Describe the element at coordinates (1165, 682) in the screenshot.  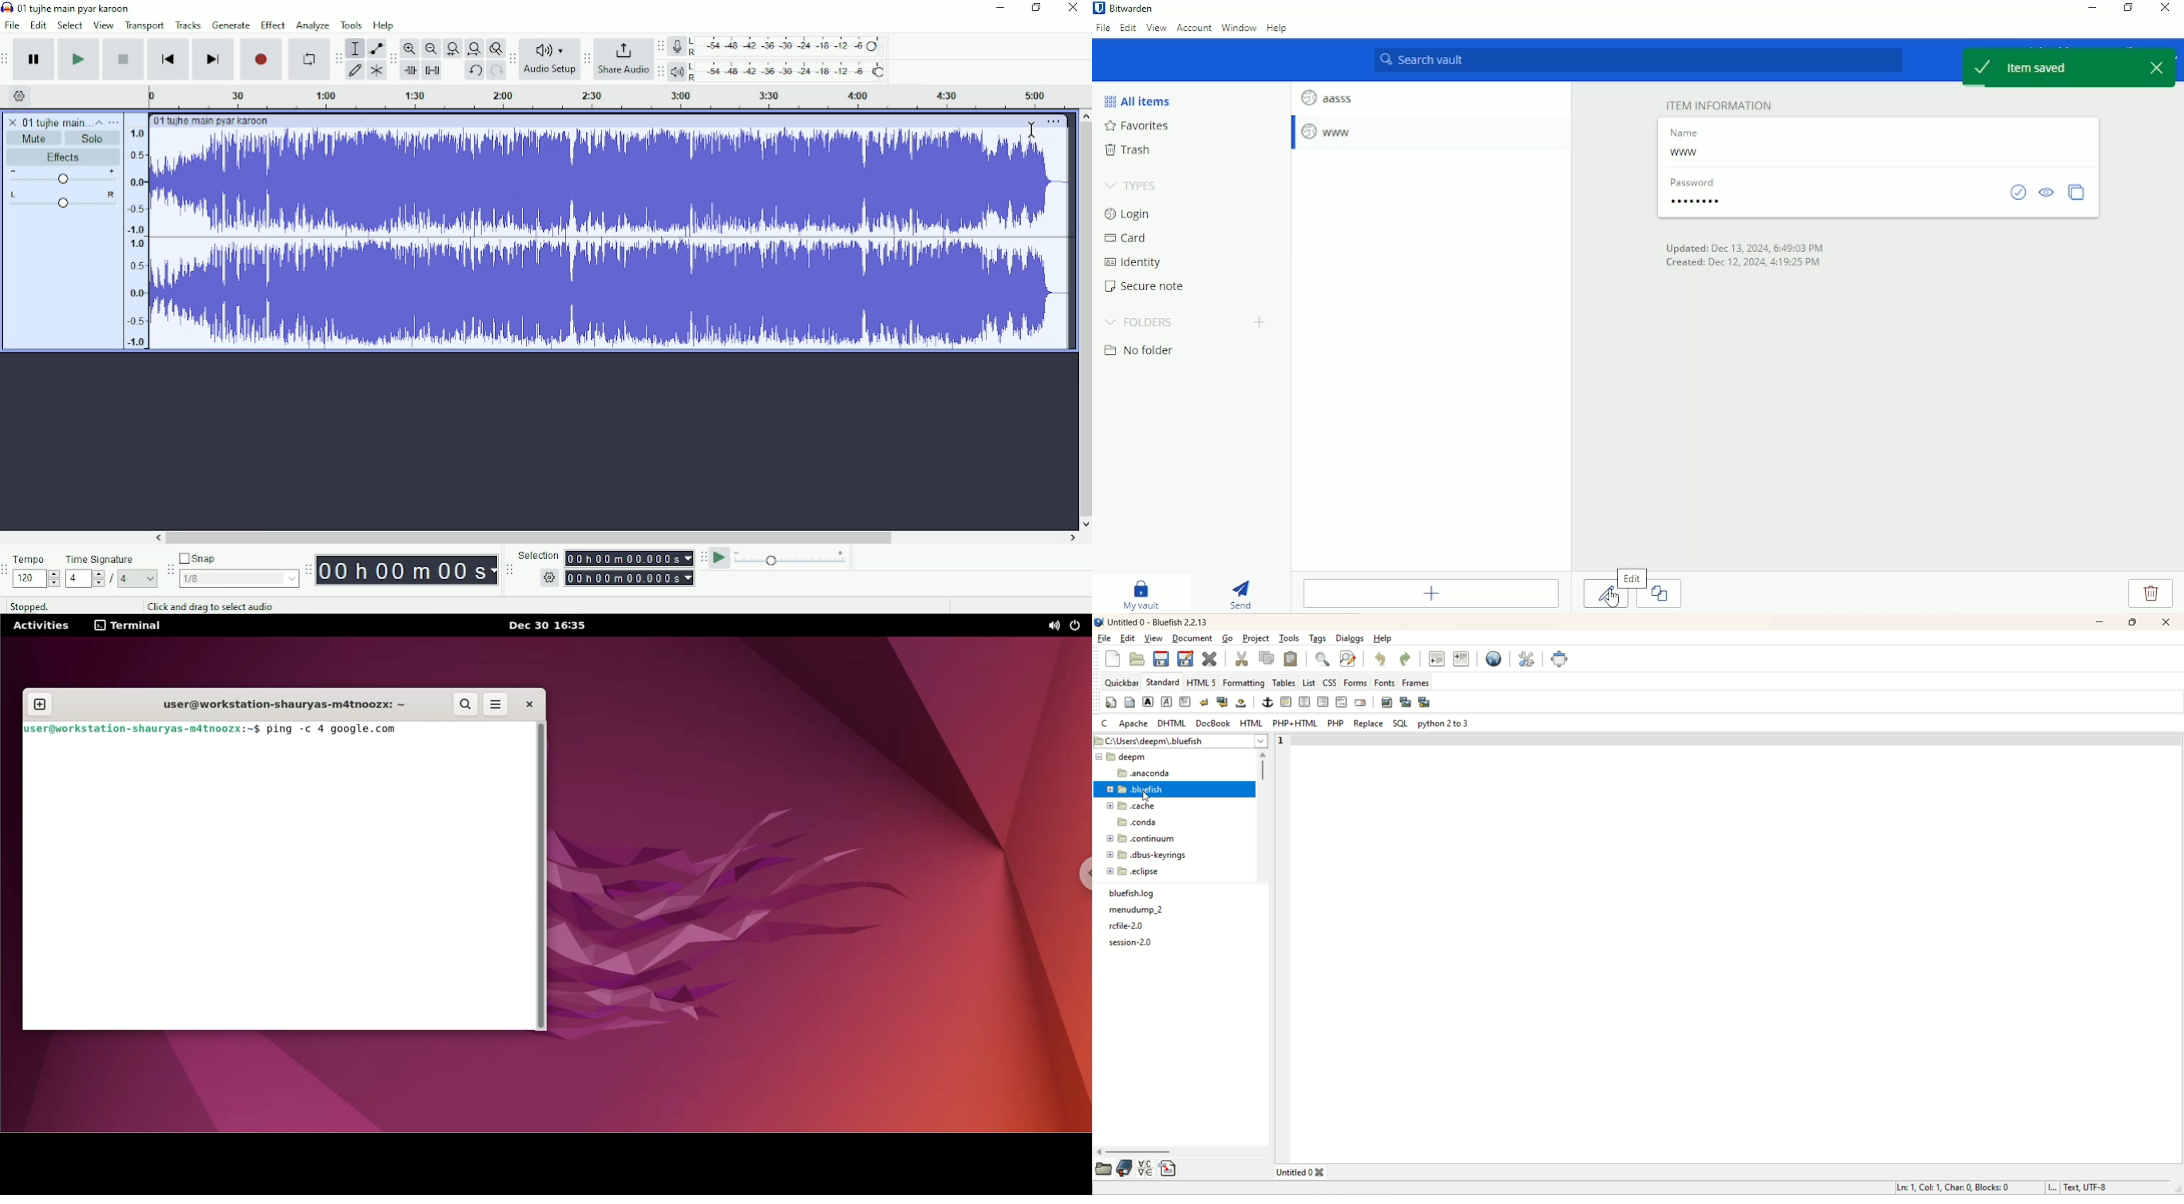
I see `STANDARD` at that location.